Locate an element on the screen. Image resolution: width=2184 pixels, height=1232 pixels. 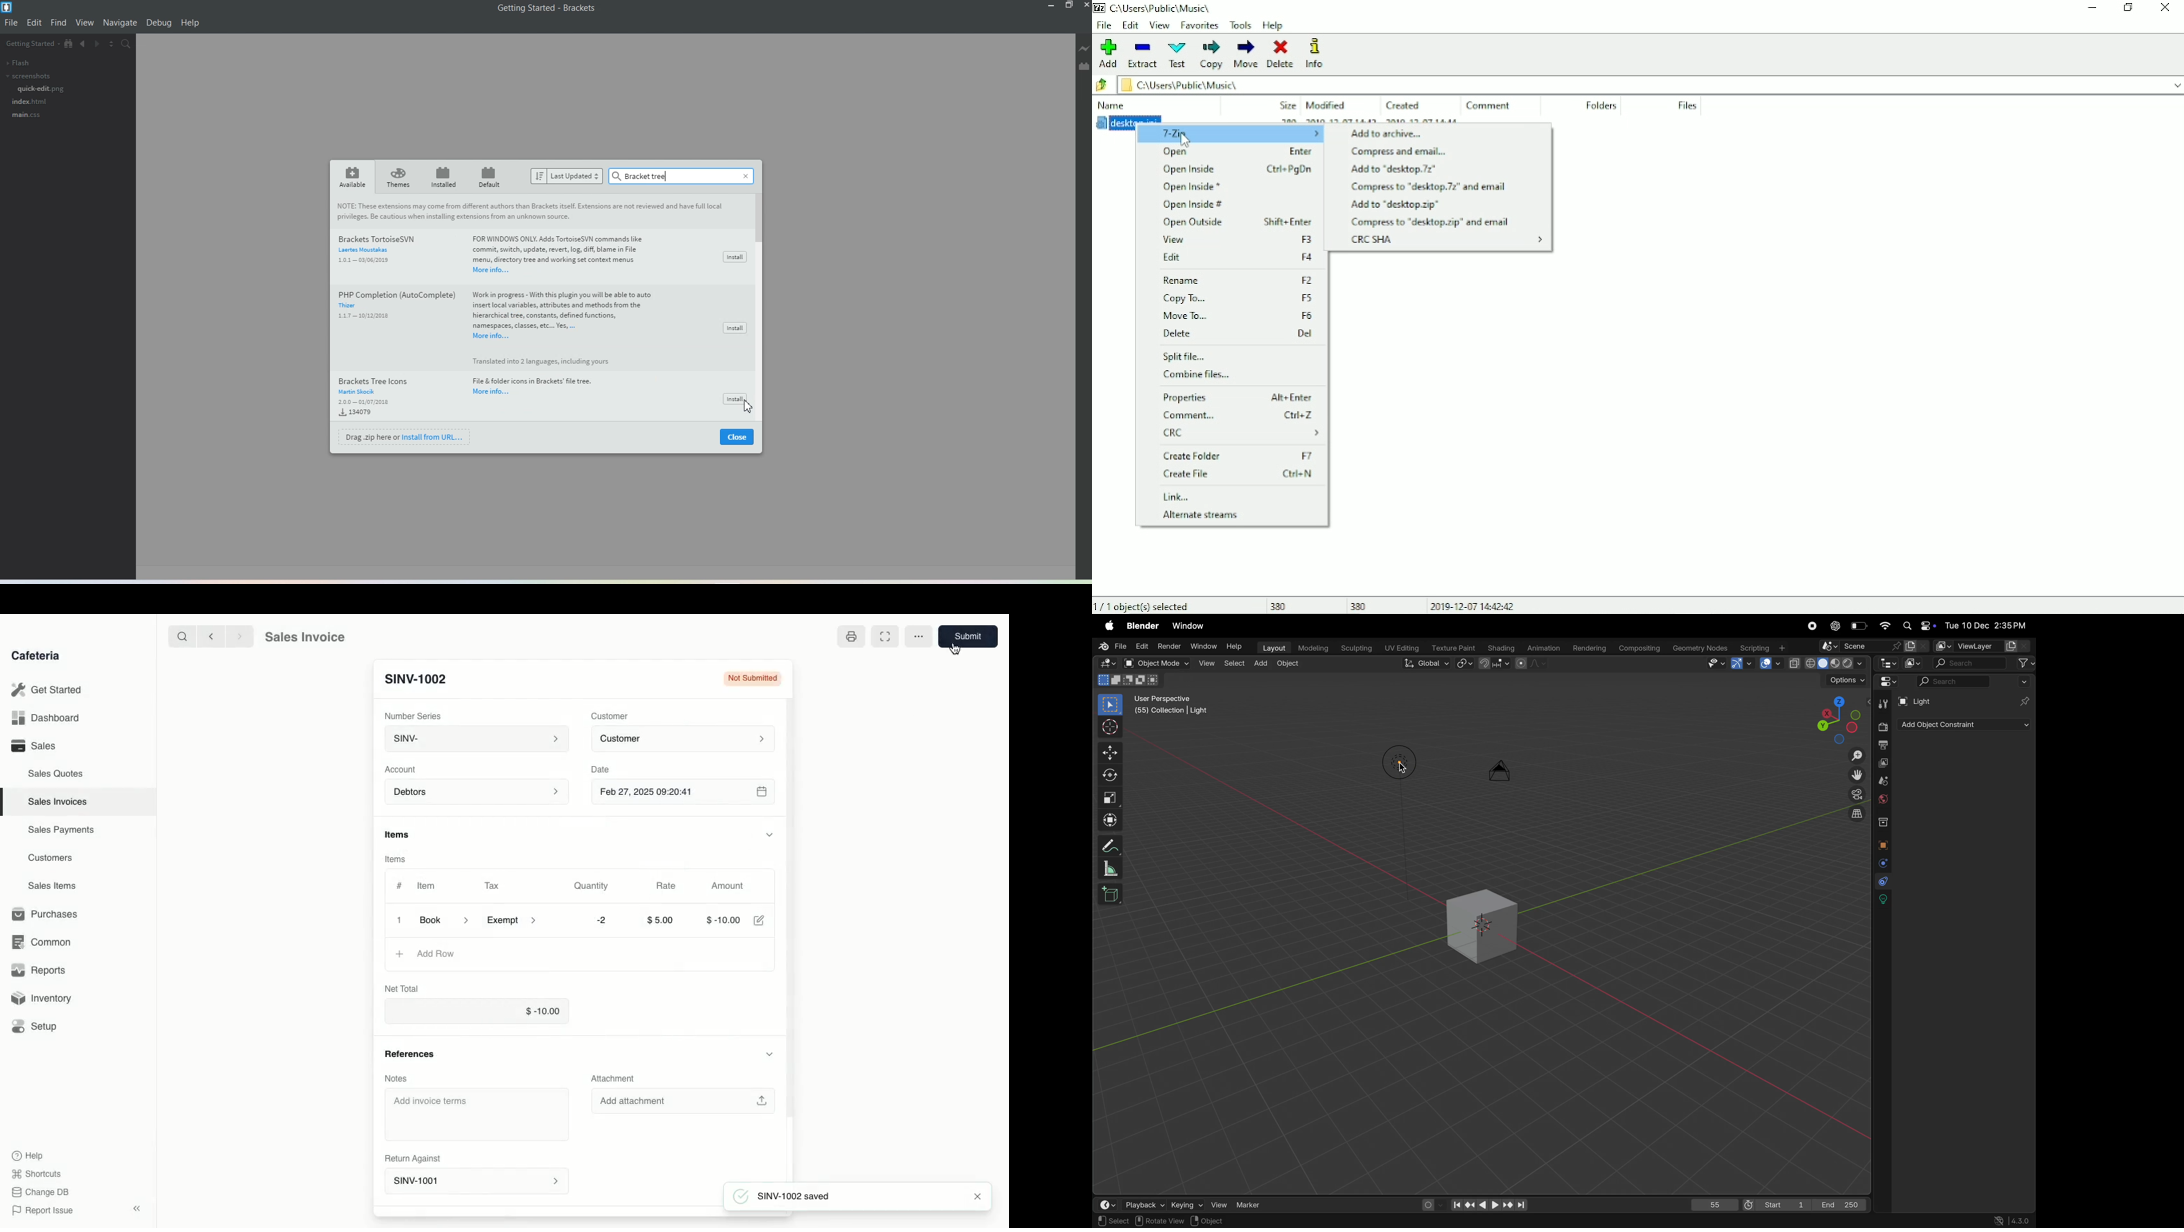
Sales Invoice is located at coordinates (305, 637).